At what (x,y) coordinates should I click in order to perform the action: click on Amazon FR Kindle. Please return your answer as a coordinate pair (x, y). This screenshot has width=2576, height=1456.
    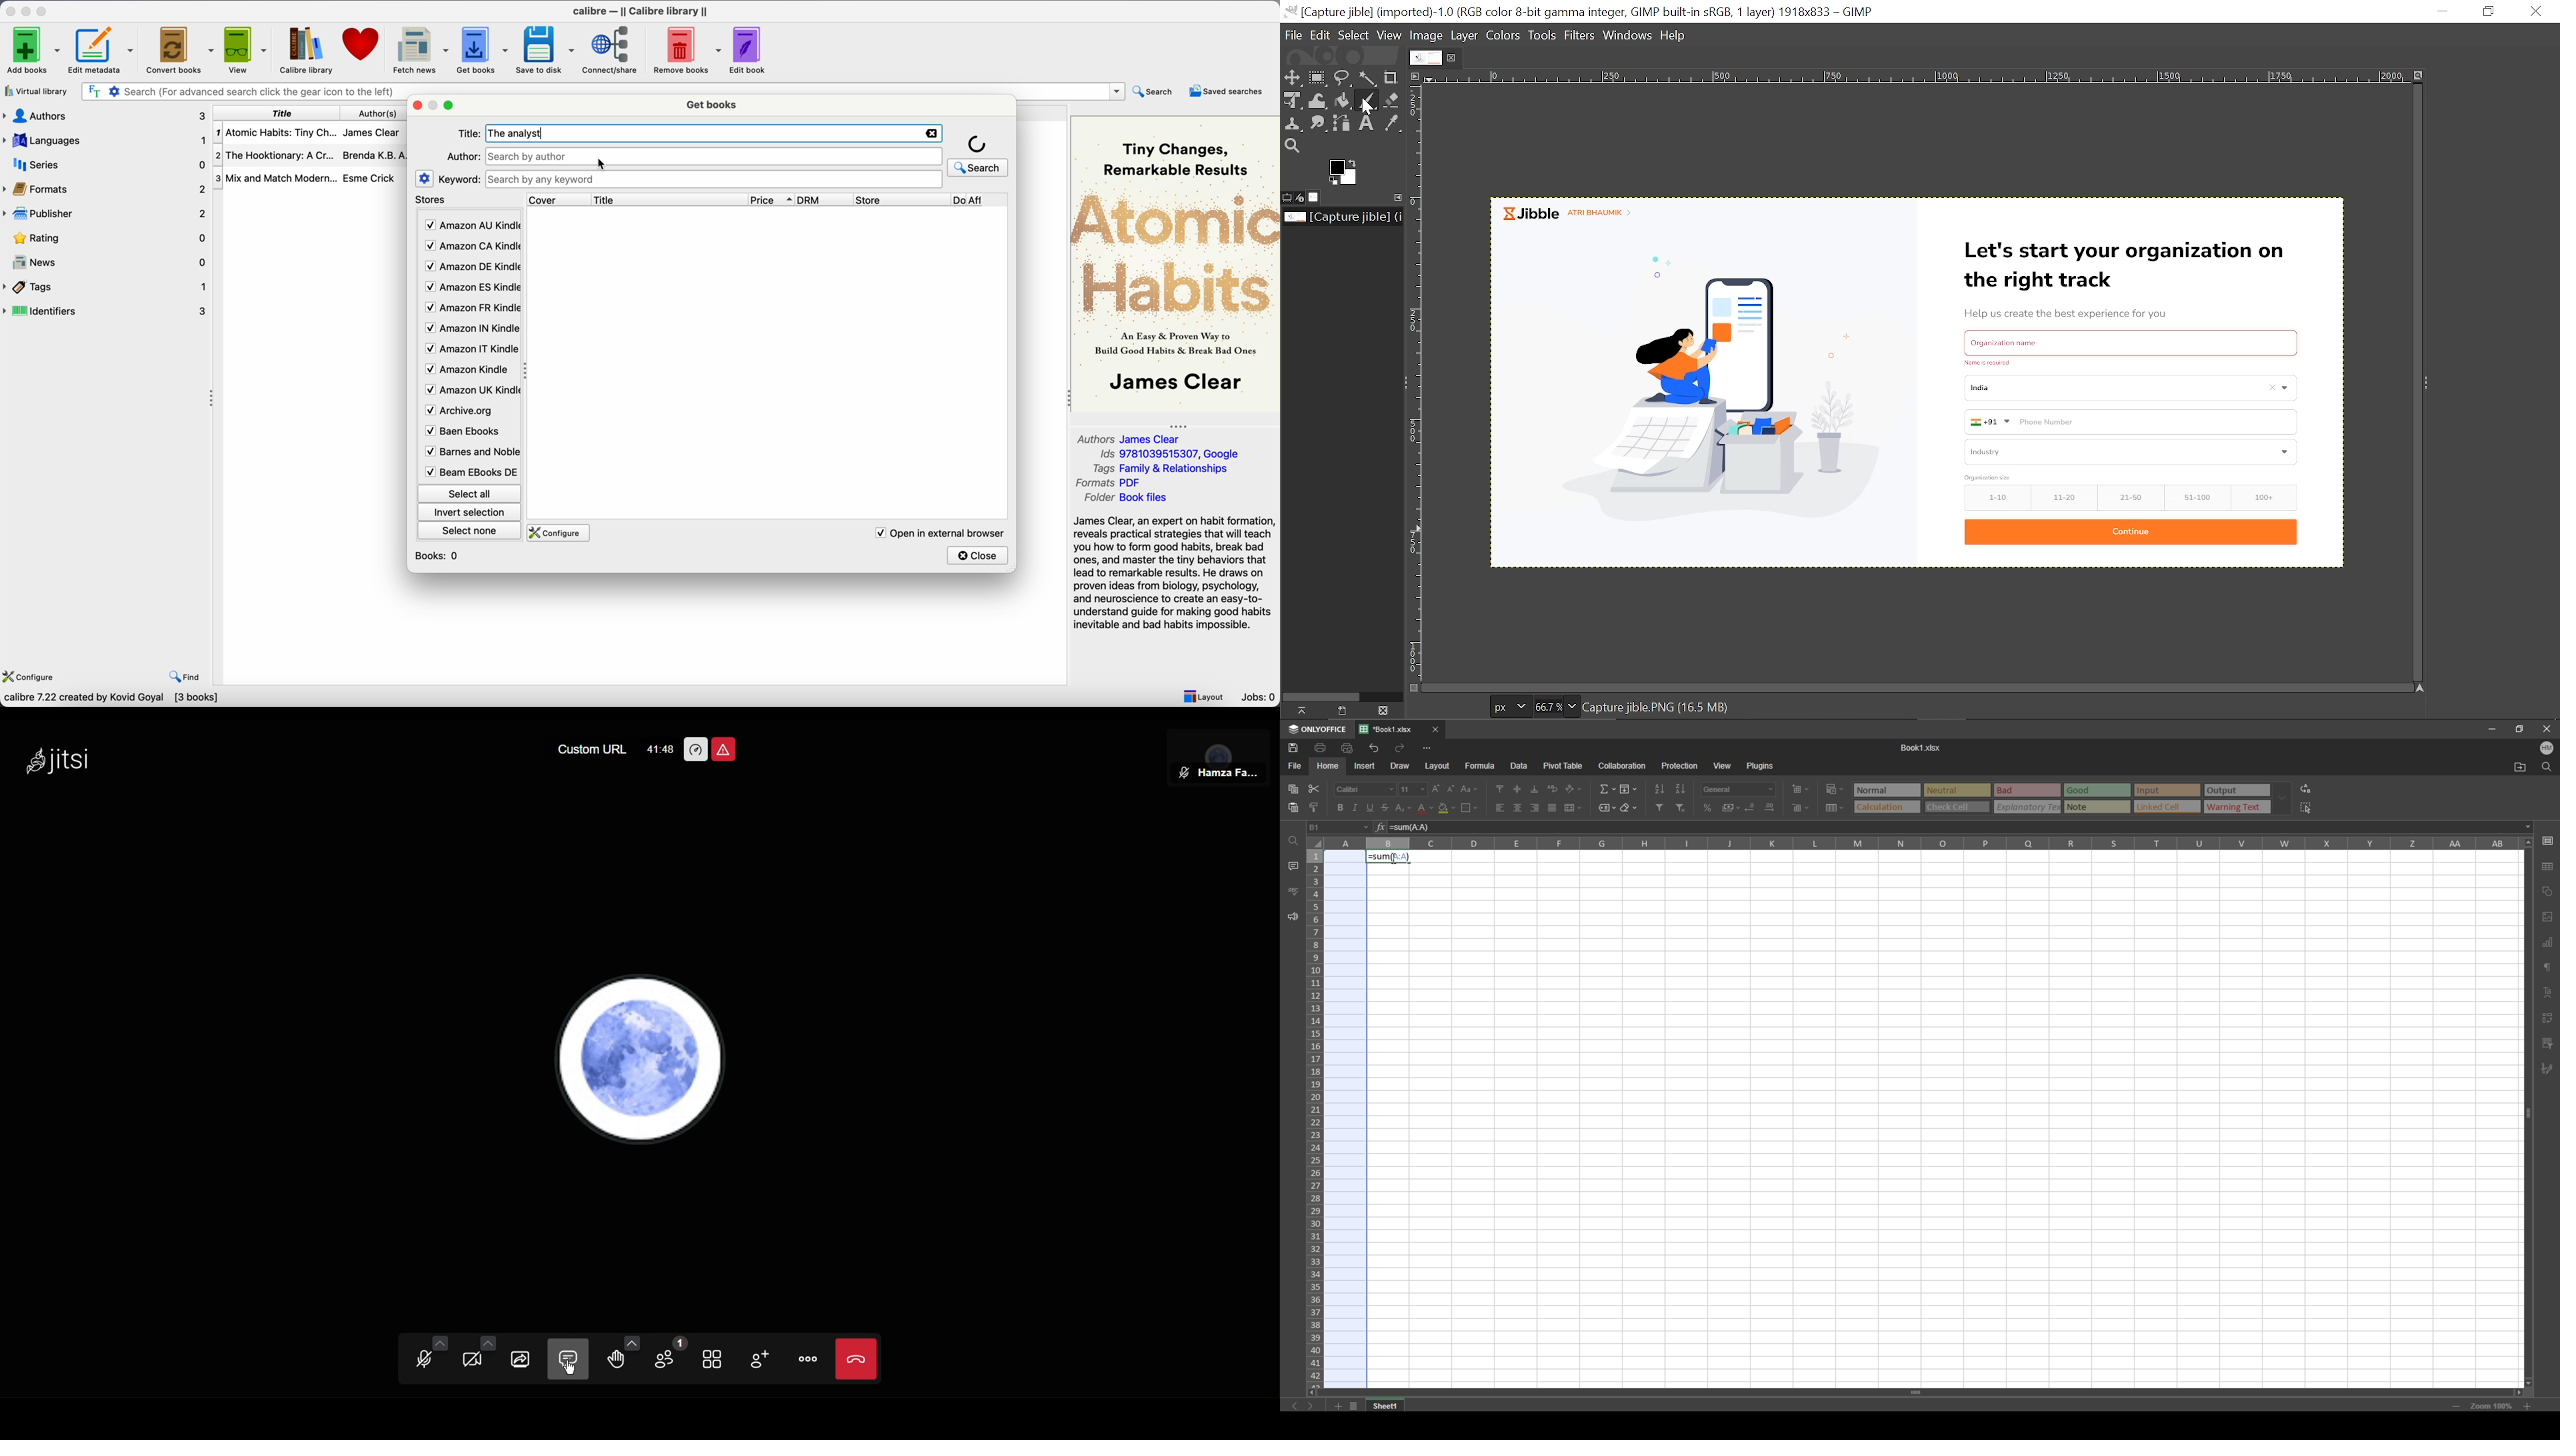
    Looking at the image, I should click on (470, 310).